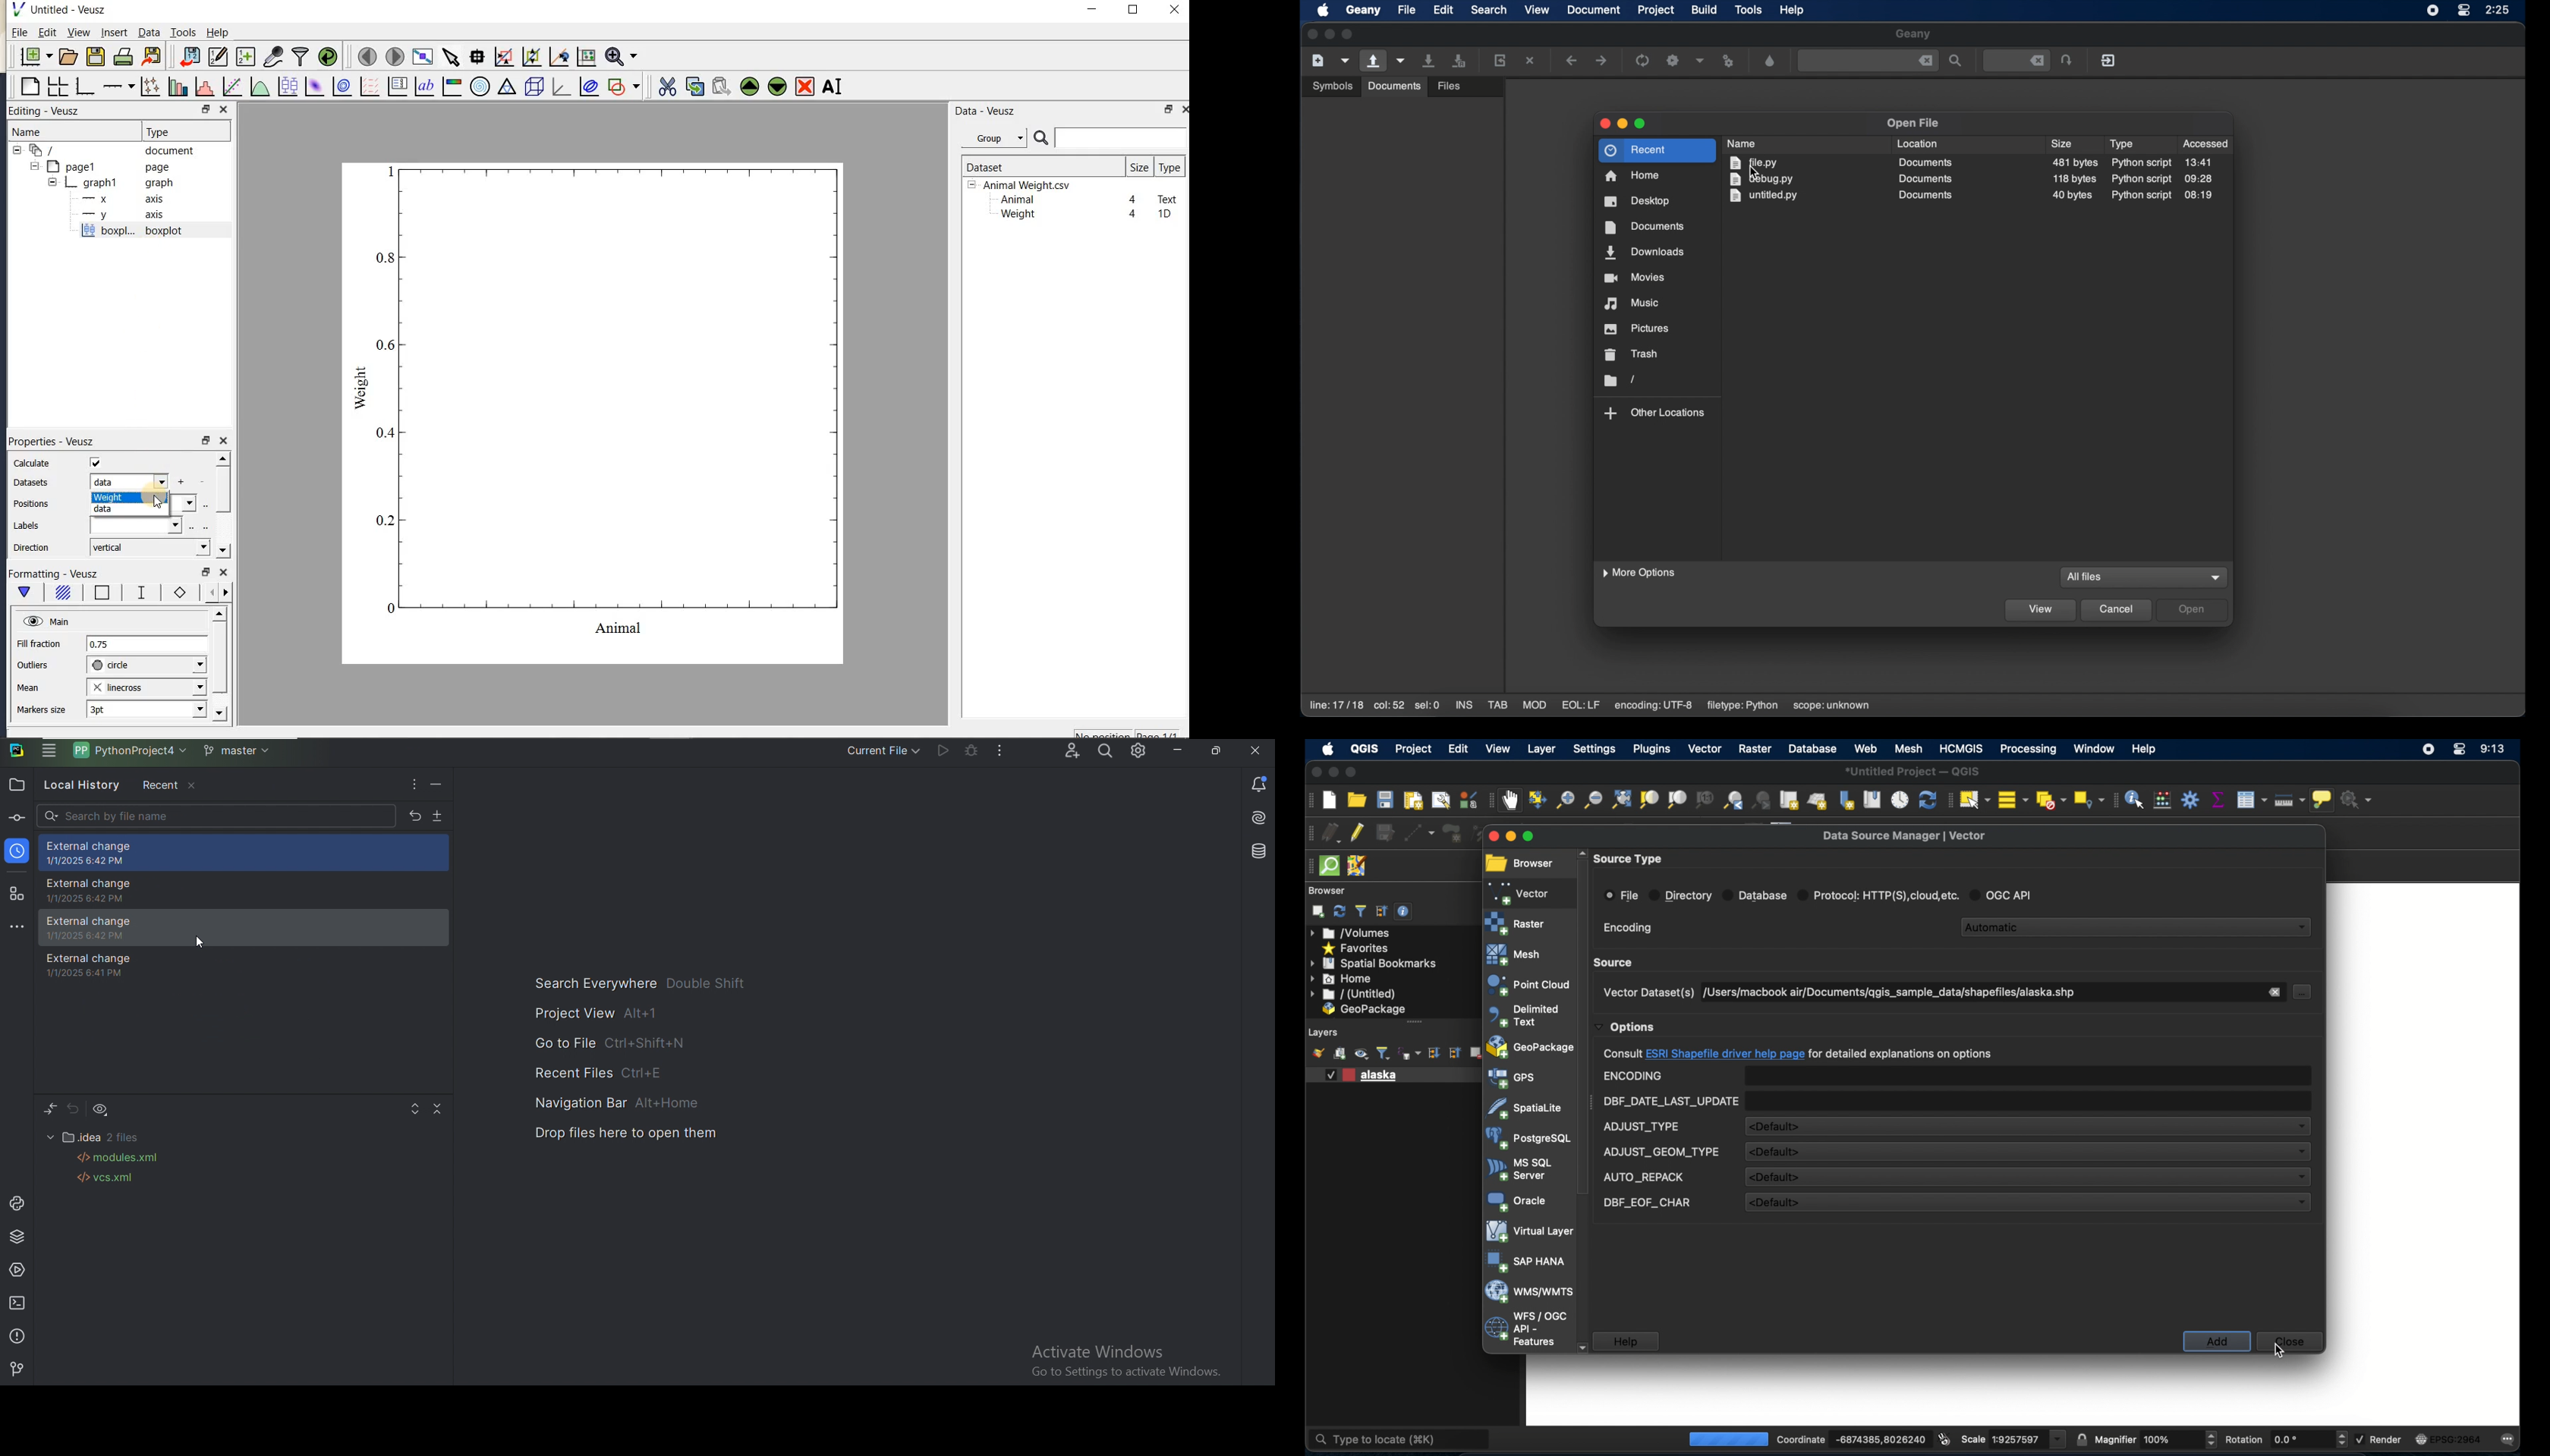 The width and height of the screenshot is (2576, 1456). I want to click on restore, so click(207, 573).